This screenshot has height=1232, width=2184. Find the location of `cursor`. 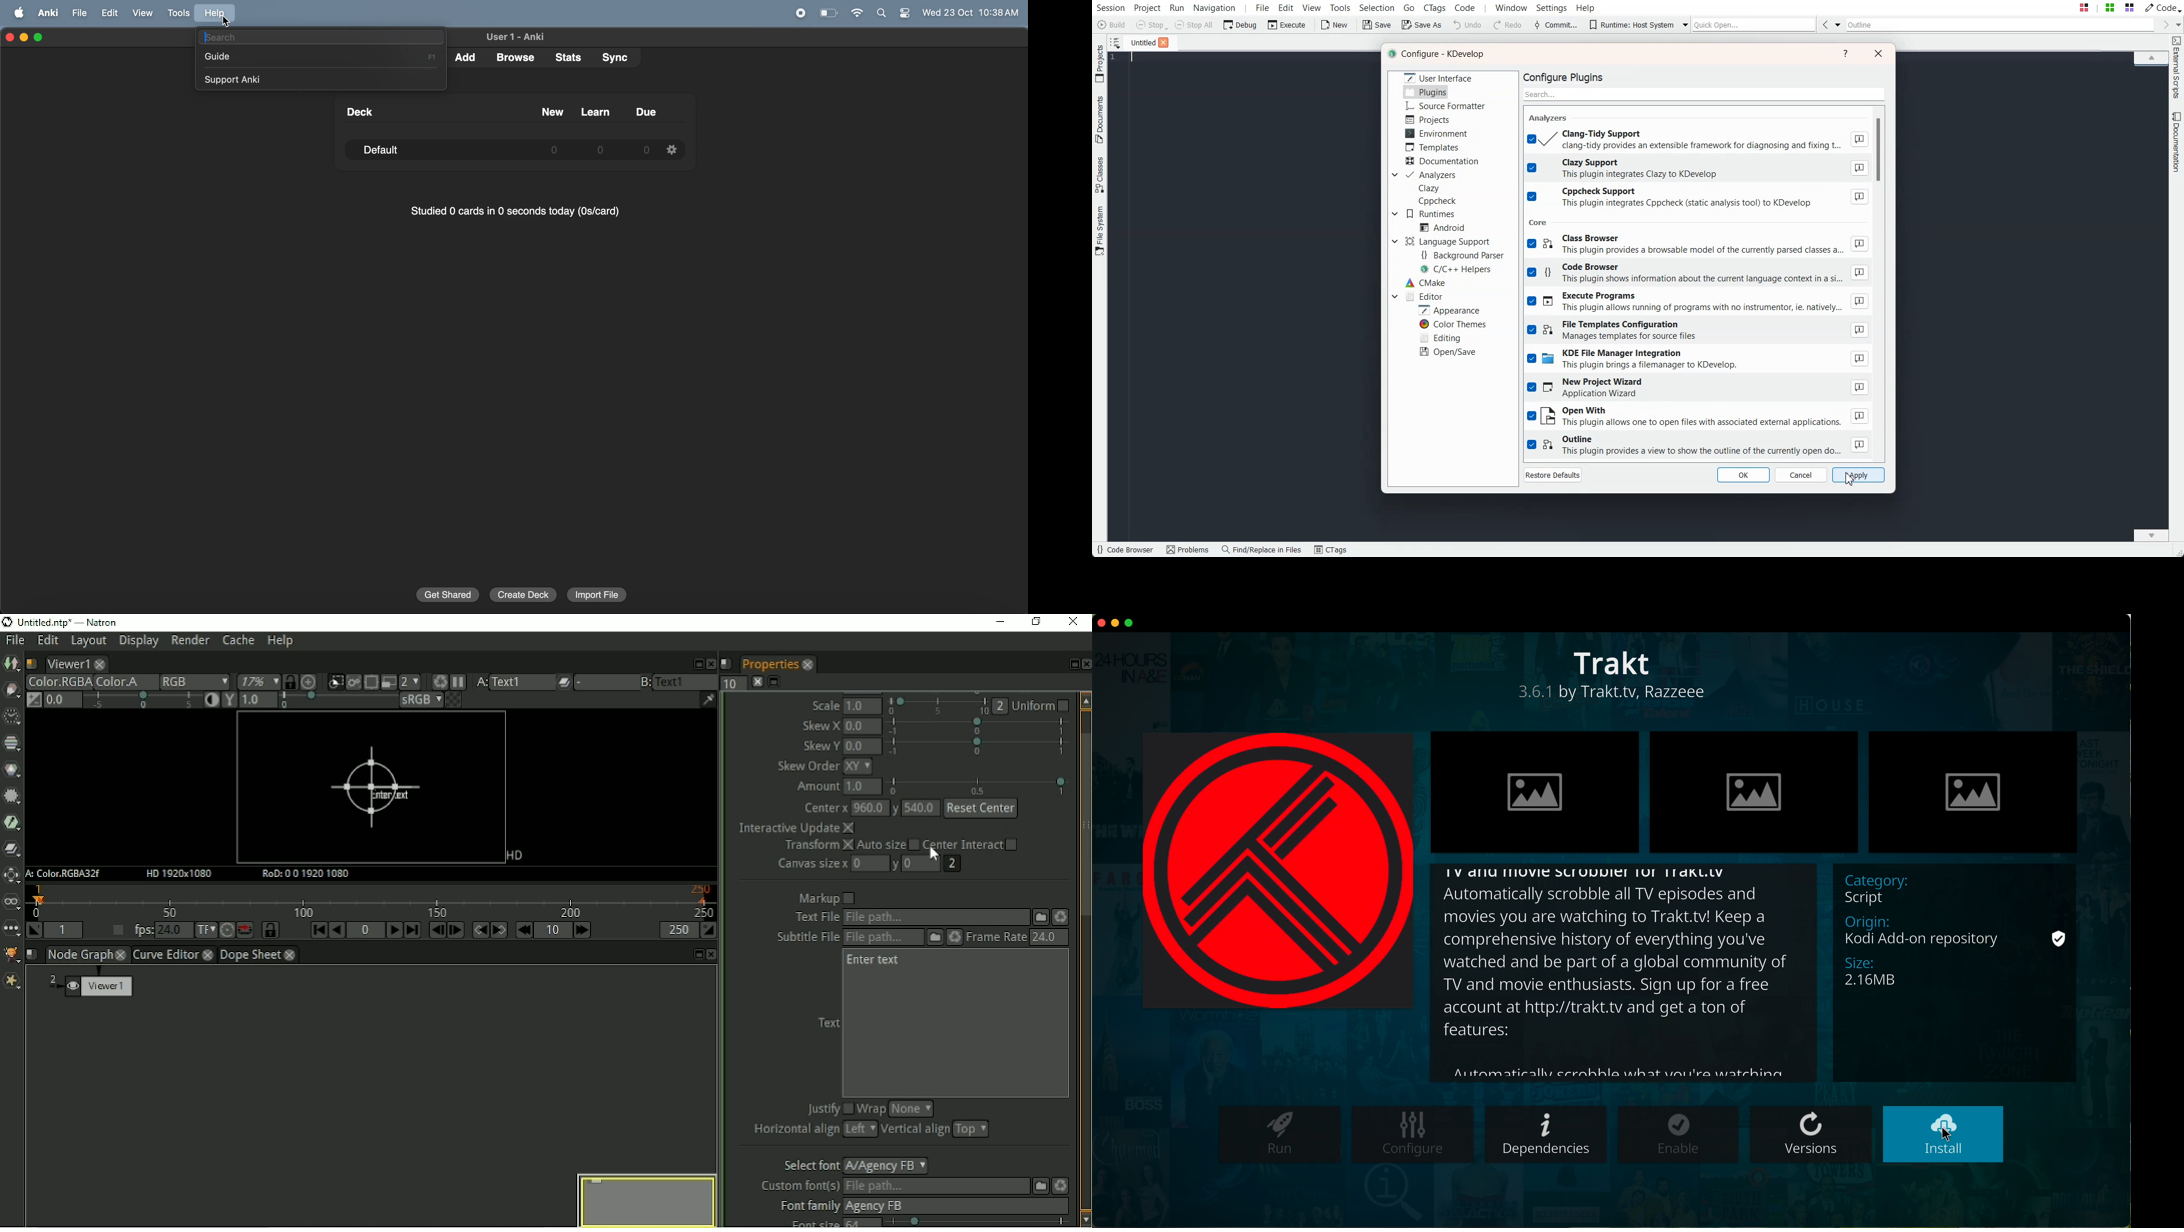

cursor is located at coordinates (1951, 1131).